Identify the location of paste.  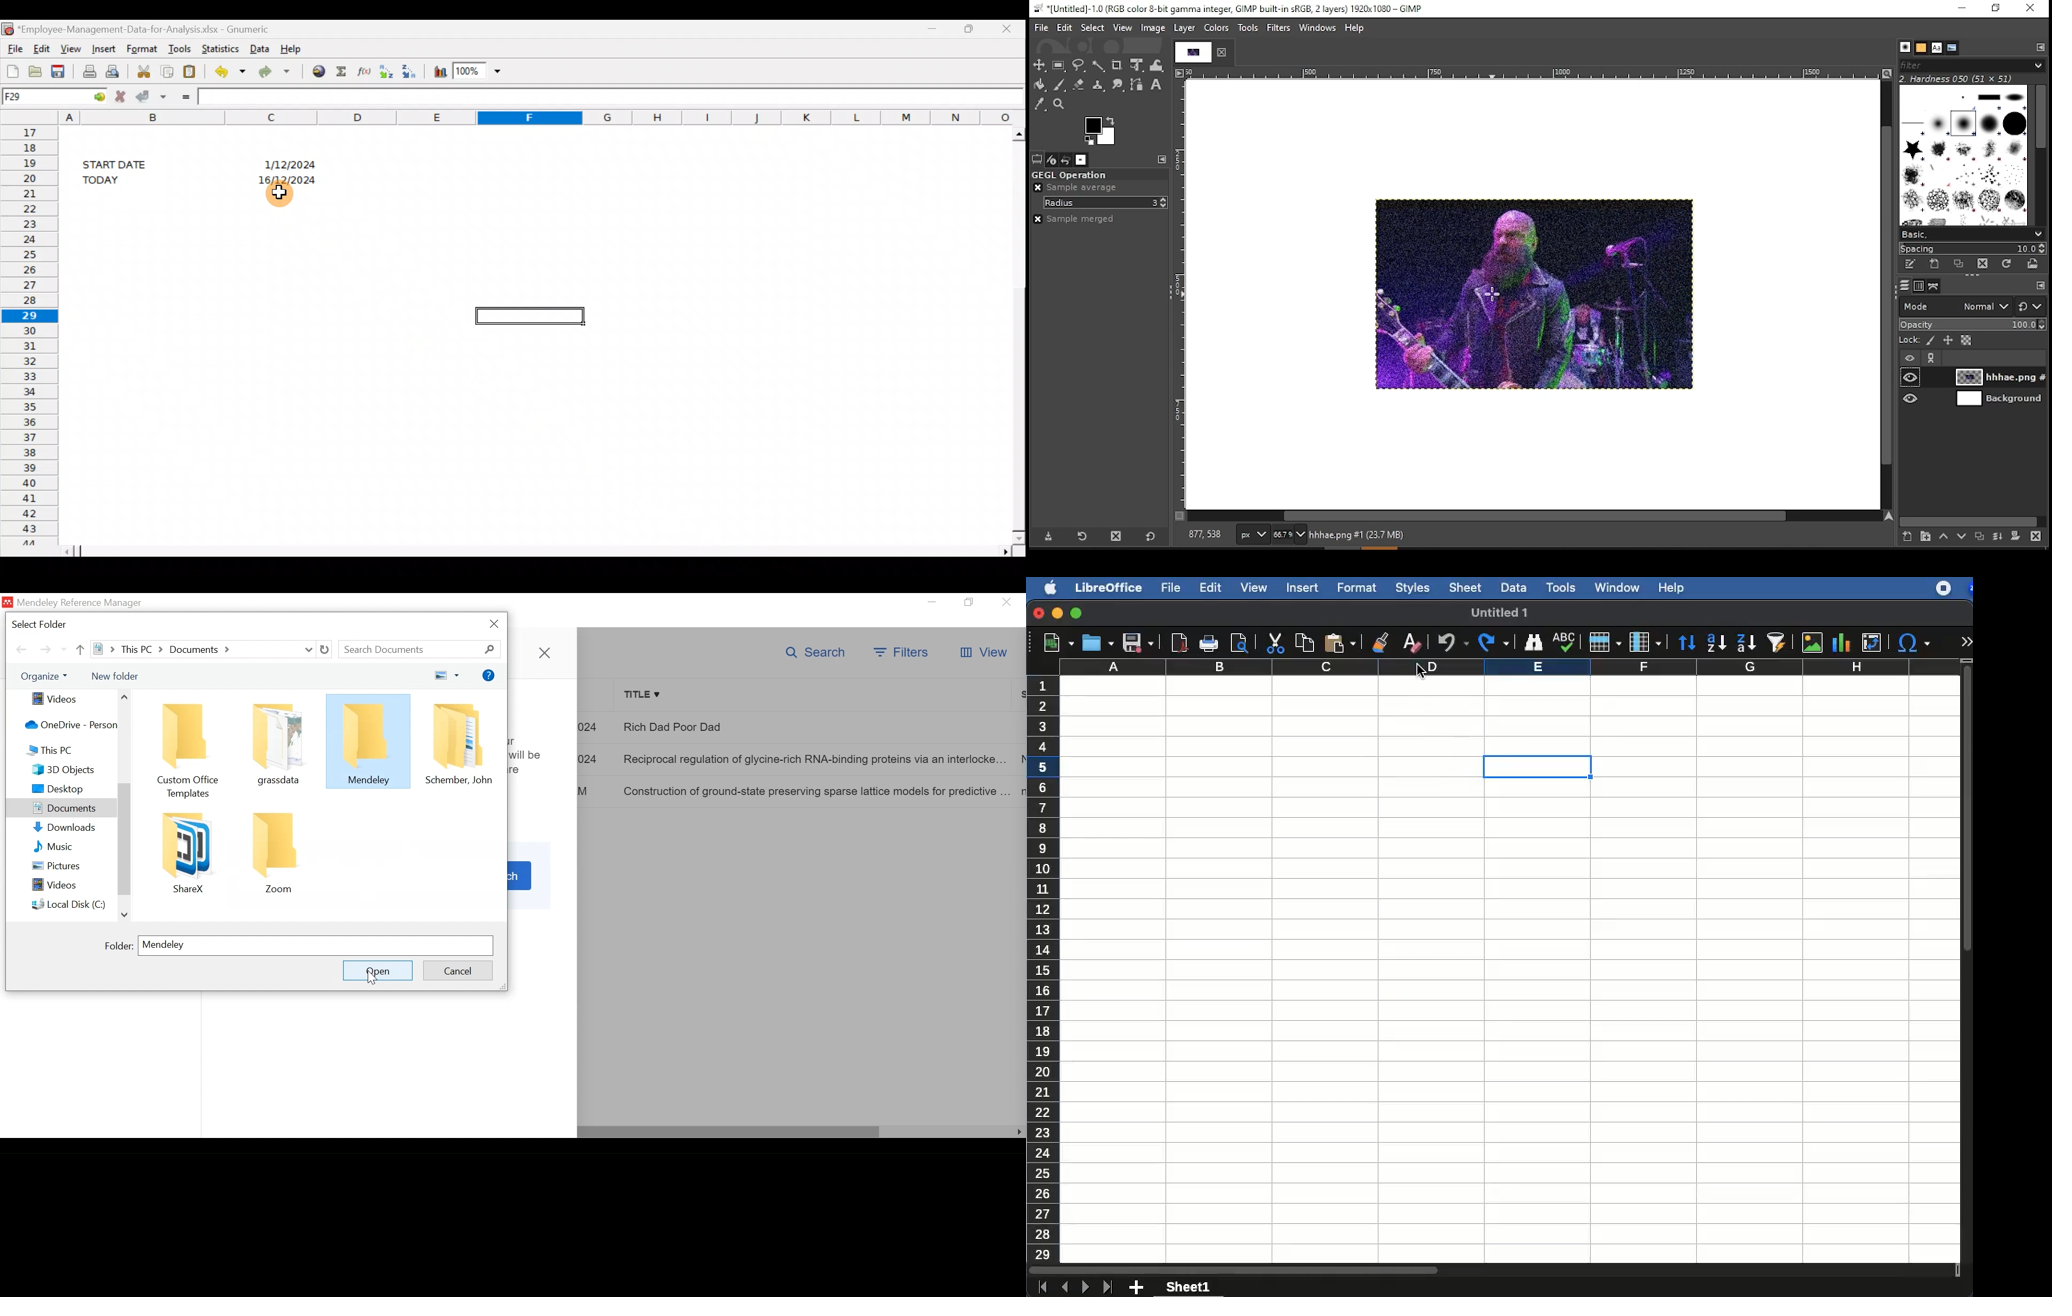
(1339, 643).